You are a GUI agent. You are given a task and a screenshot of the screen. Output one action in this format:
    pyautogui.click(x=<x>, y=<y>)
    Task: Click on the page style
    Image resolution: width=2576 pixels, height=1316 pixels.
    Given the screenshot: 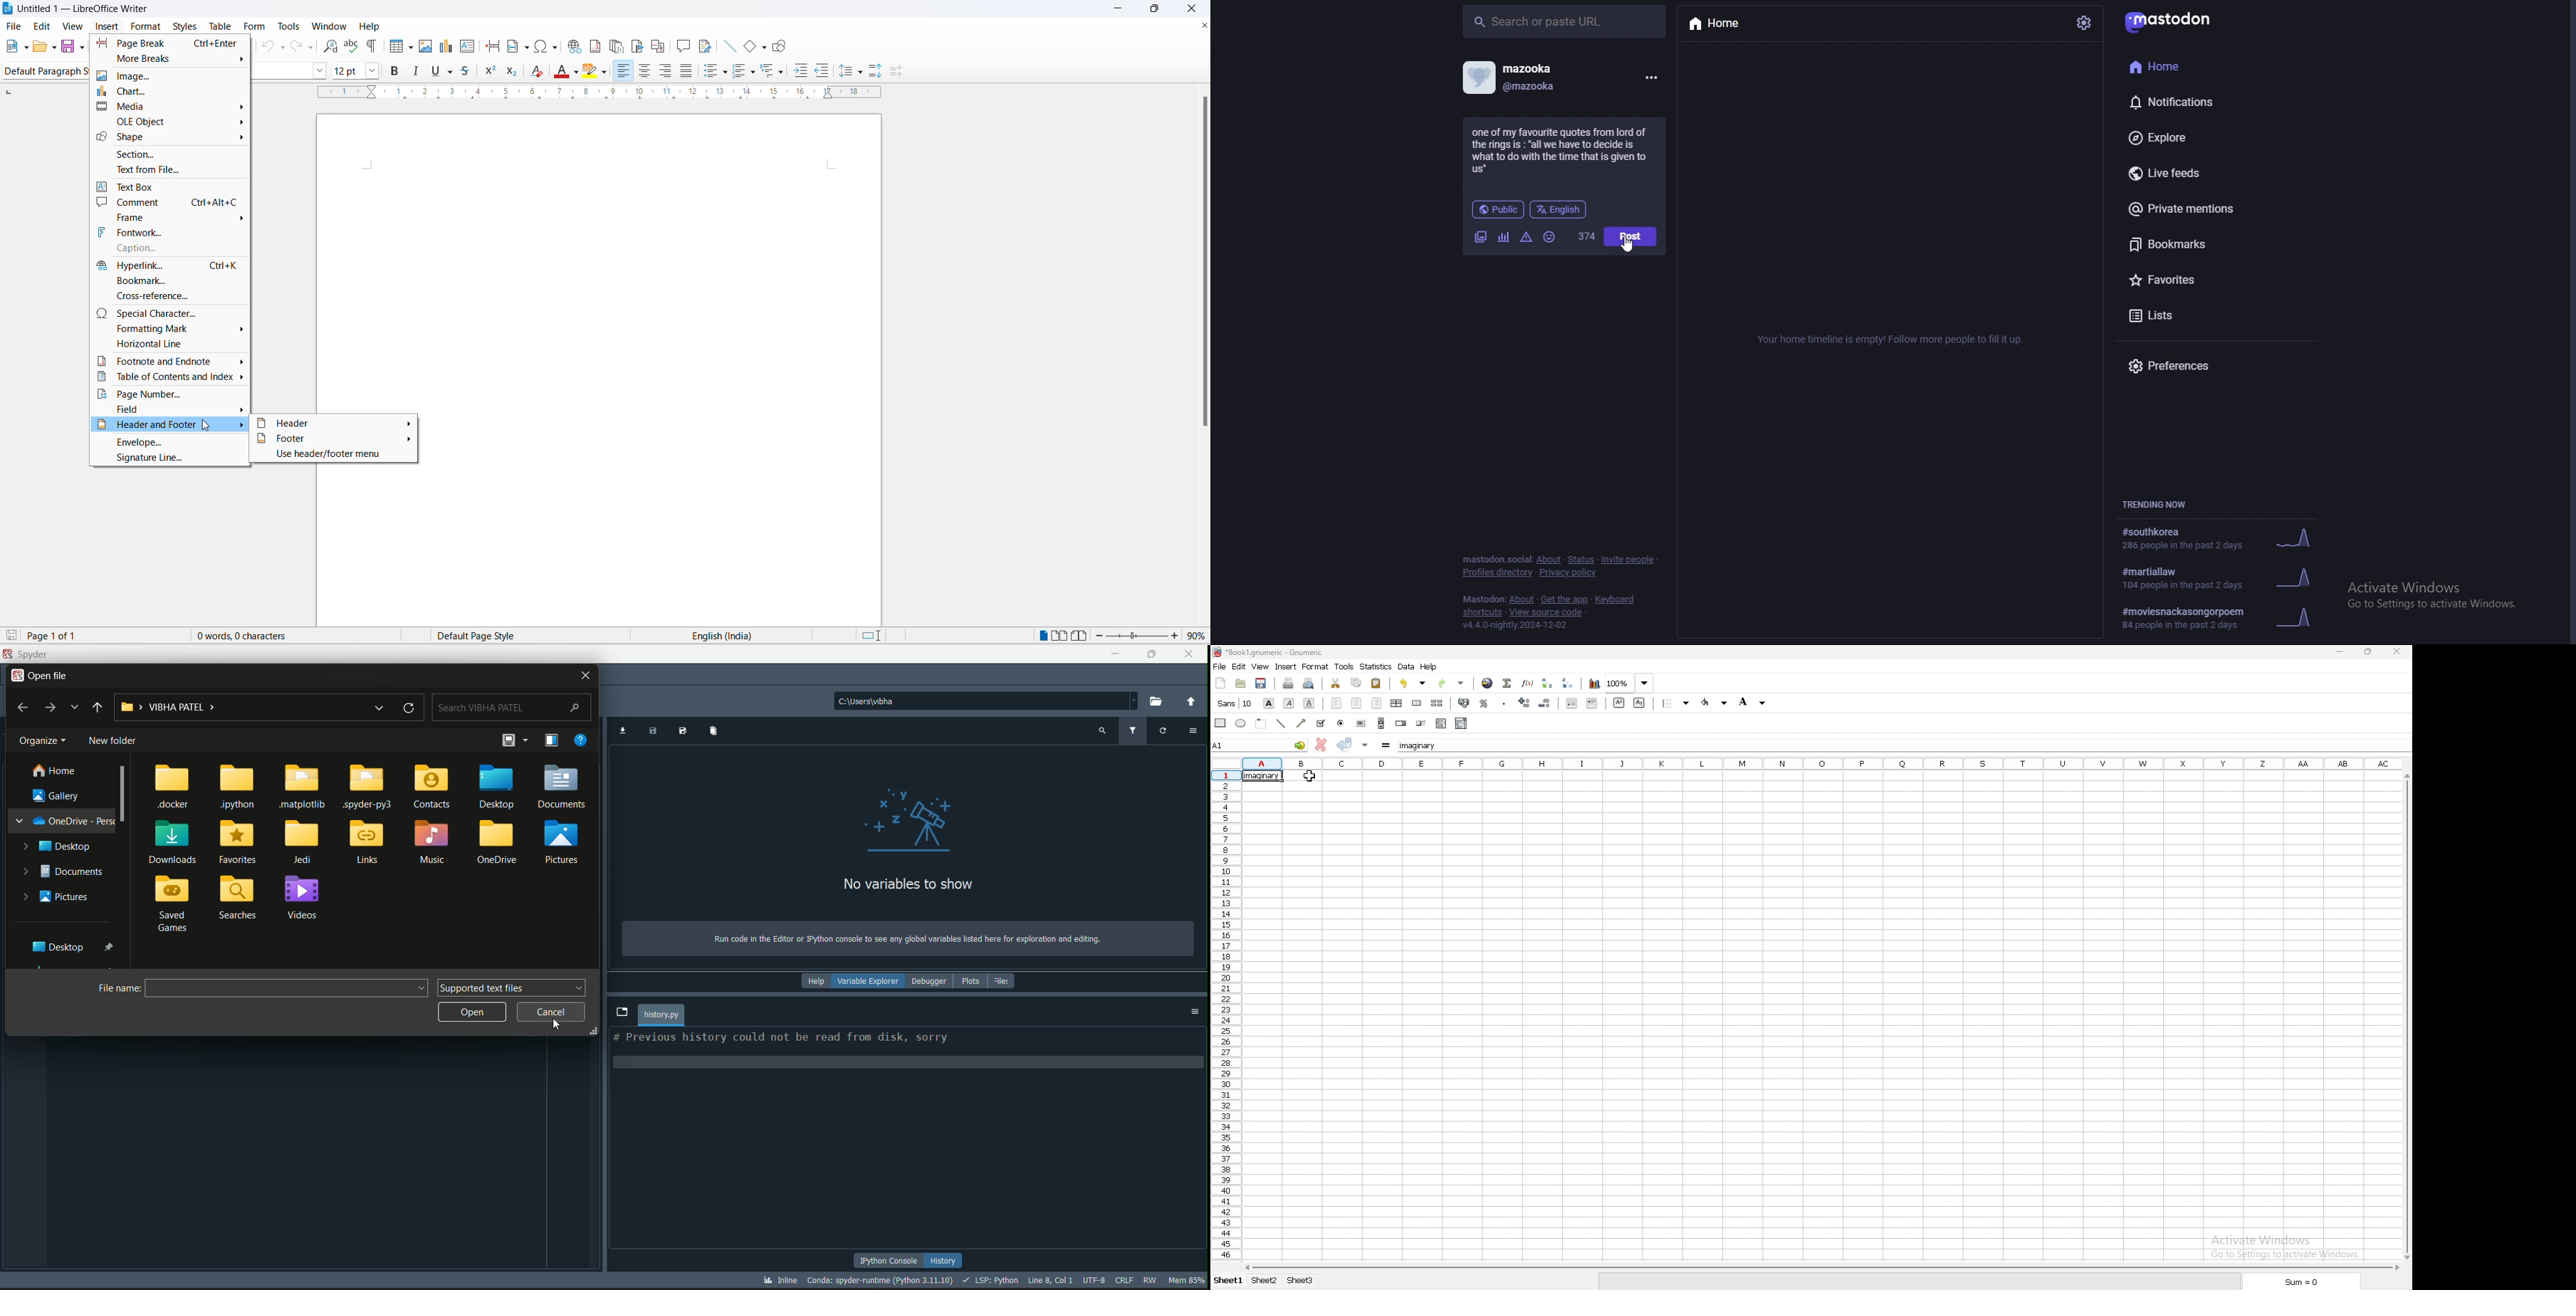 What is the action you would take?
    pyautogui.click(x=484, y=636)
    